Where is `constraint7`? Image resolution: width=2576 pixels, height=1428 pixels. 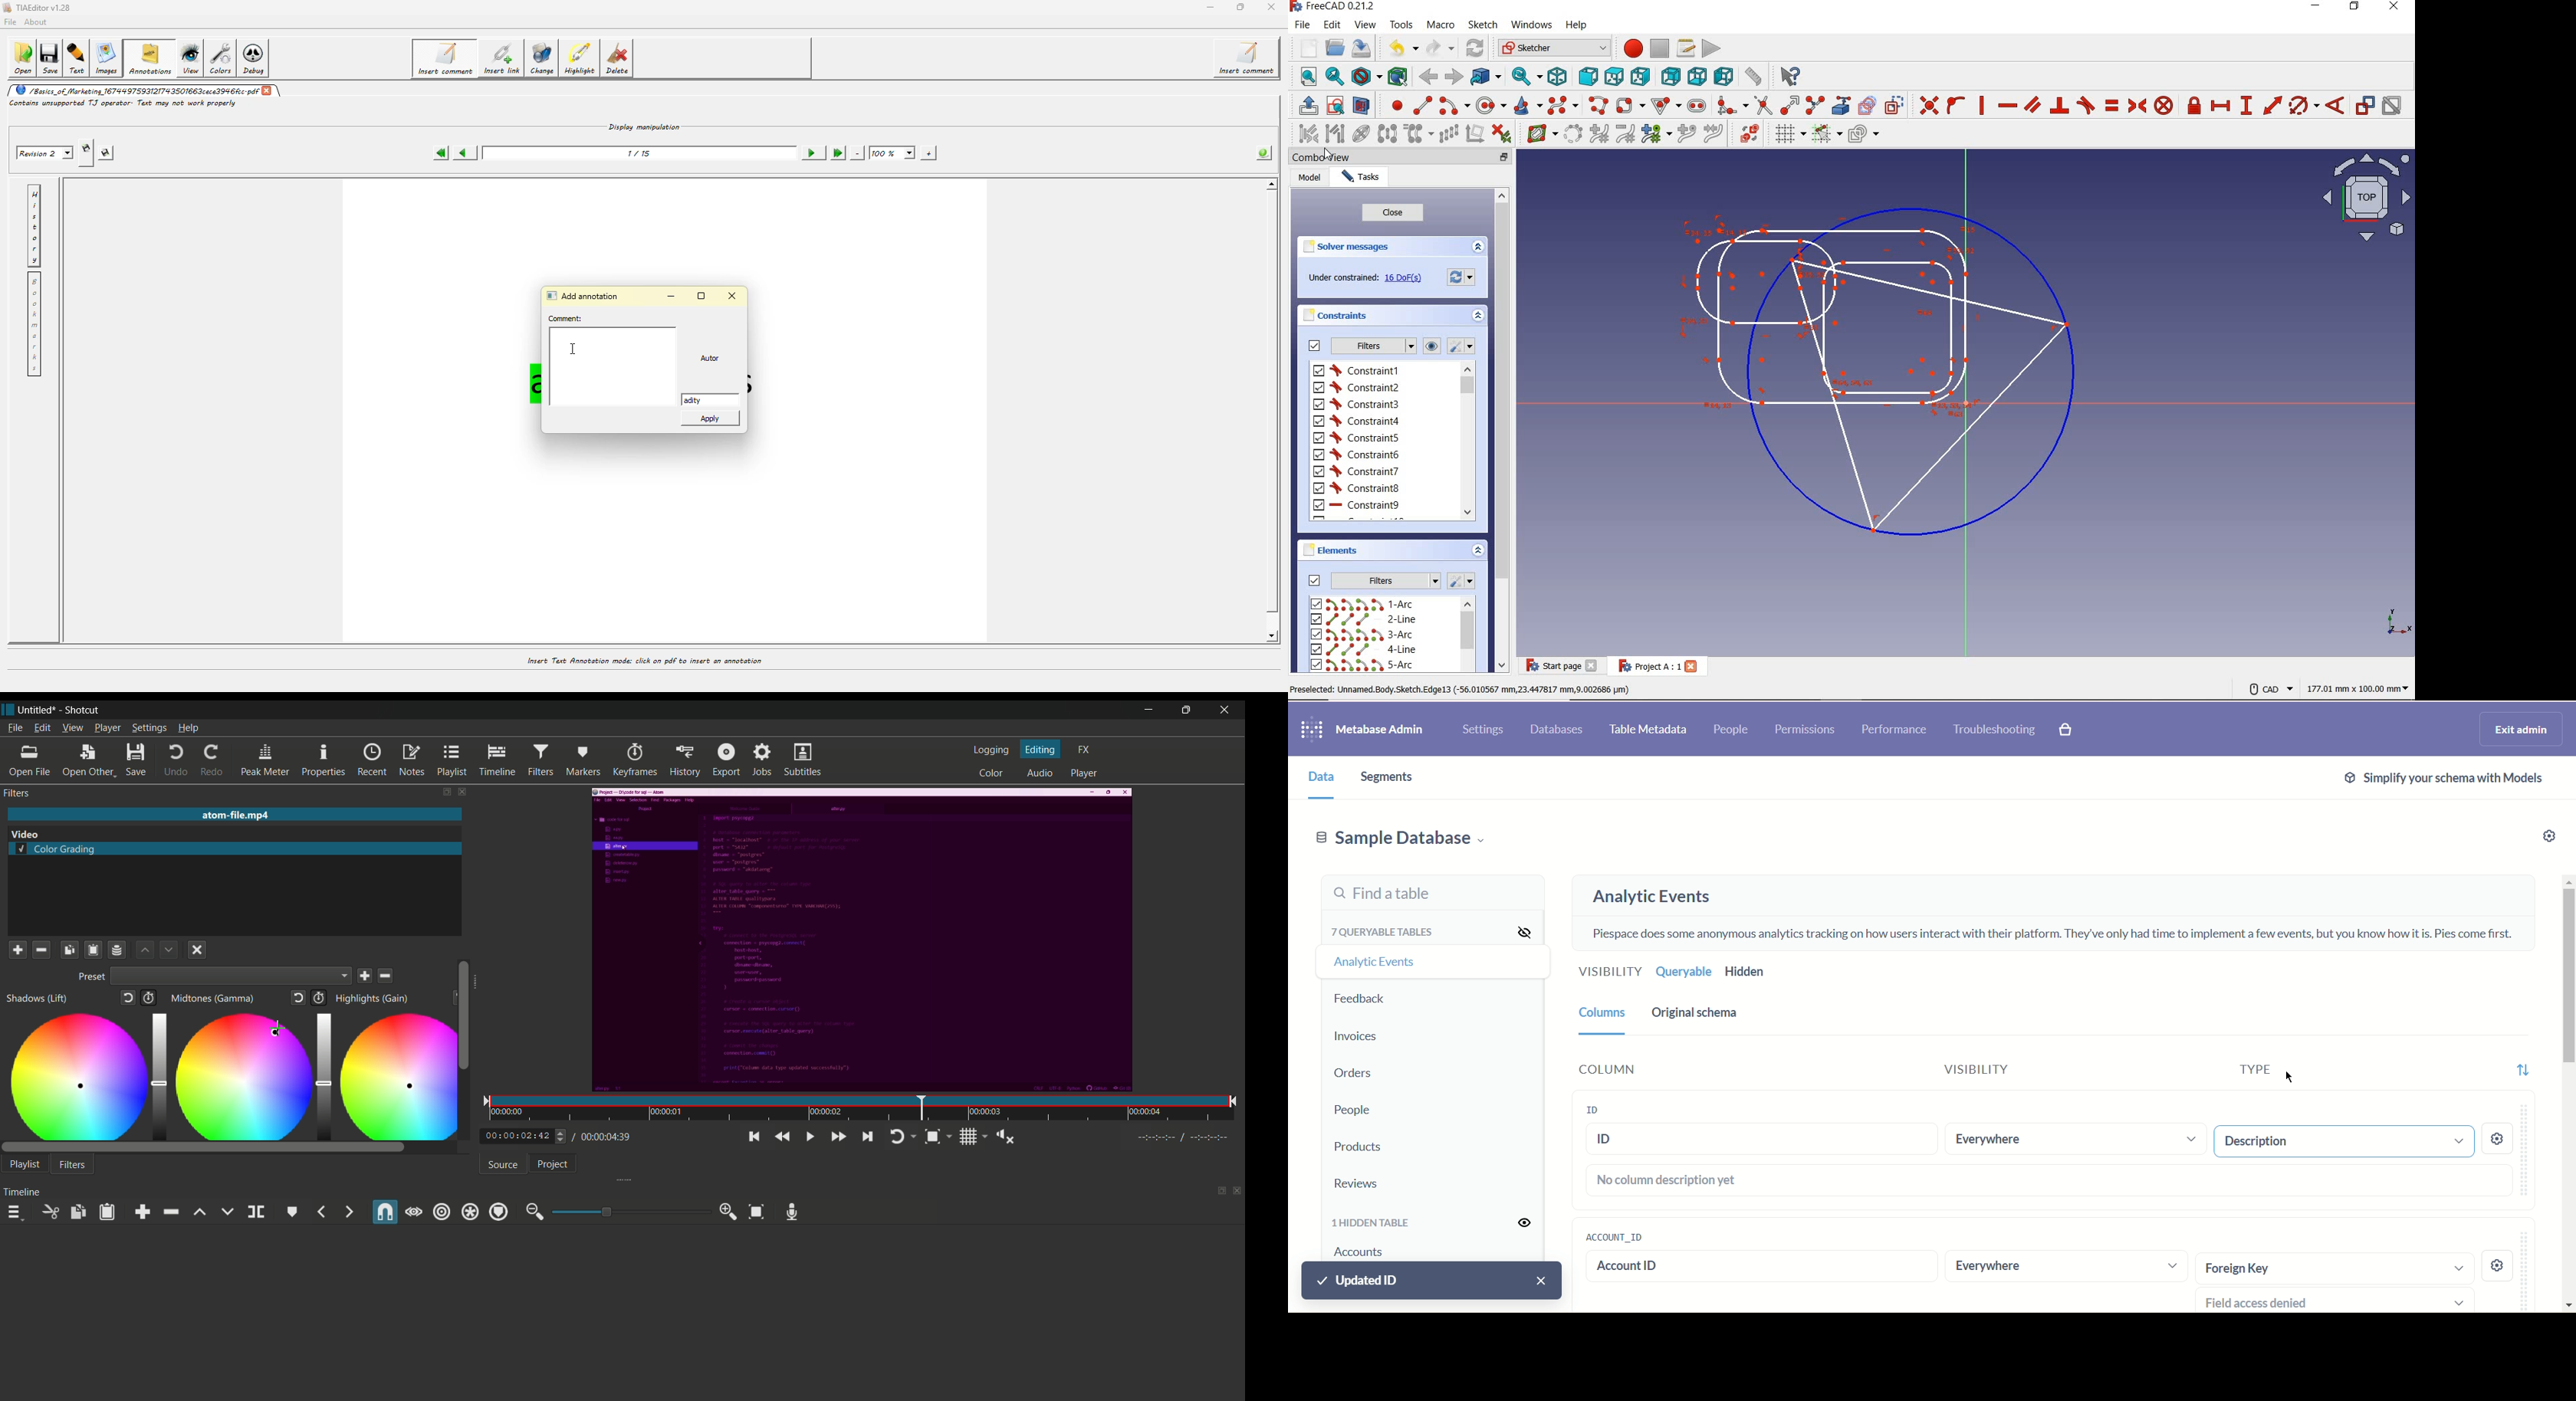 constraint7 is located at coordinates (1357, 471).